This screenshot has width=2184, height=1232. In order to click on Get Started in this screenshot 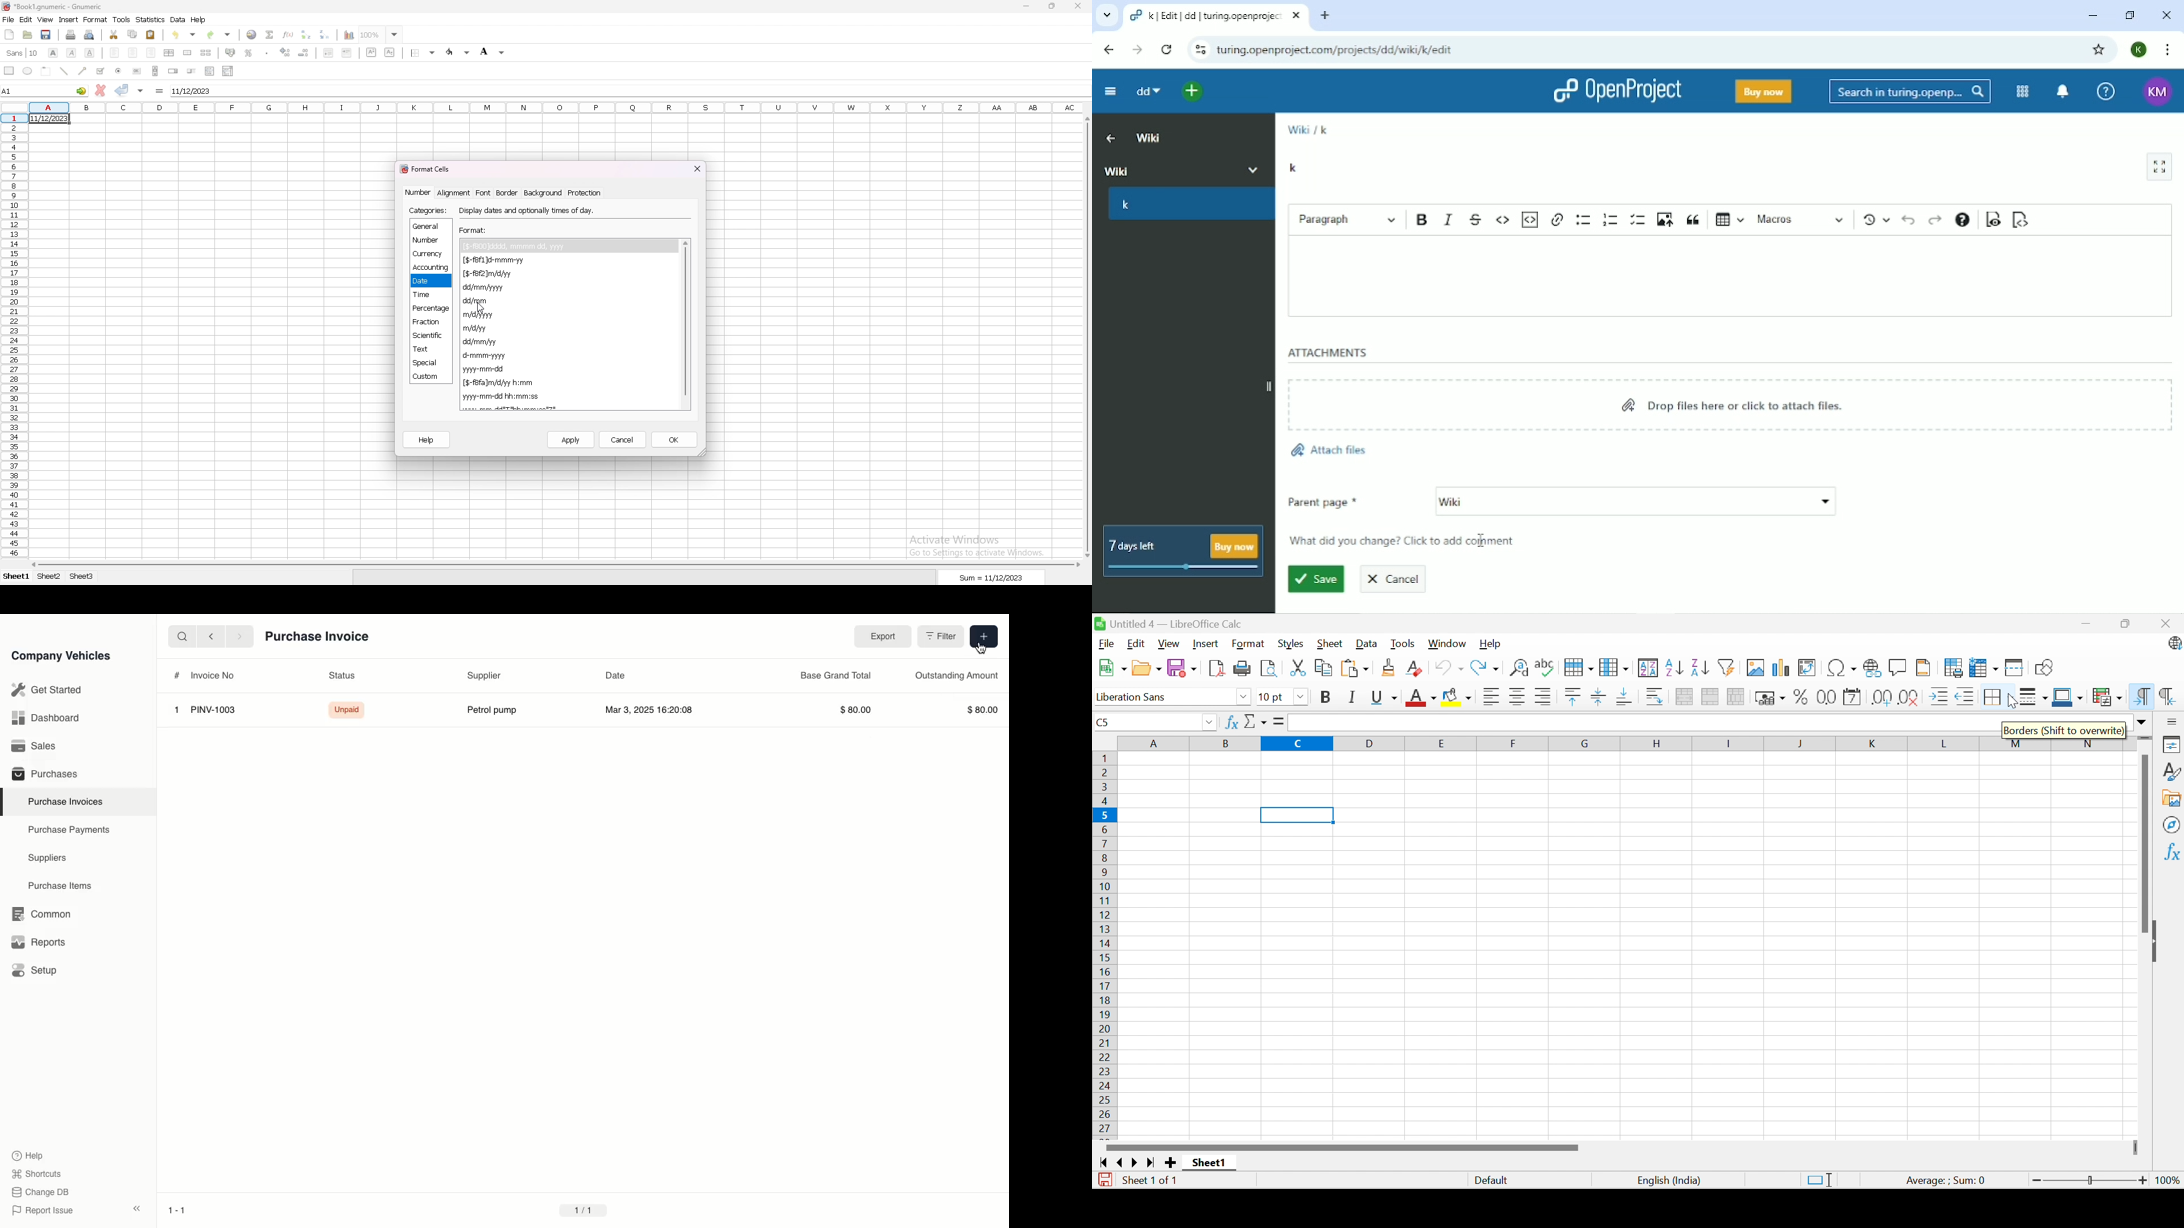, I will do `click(44, 690)`.